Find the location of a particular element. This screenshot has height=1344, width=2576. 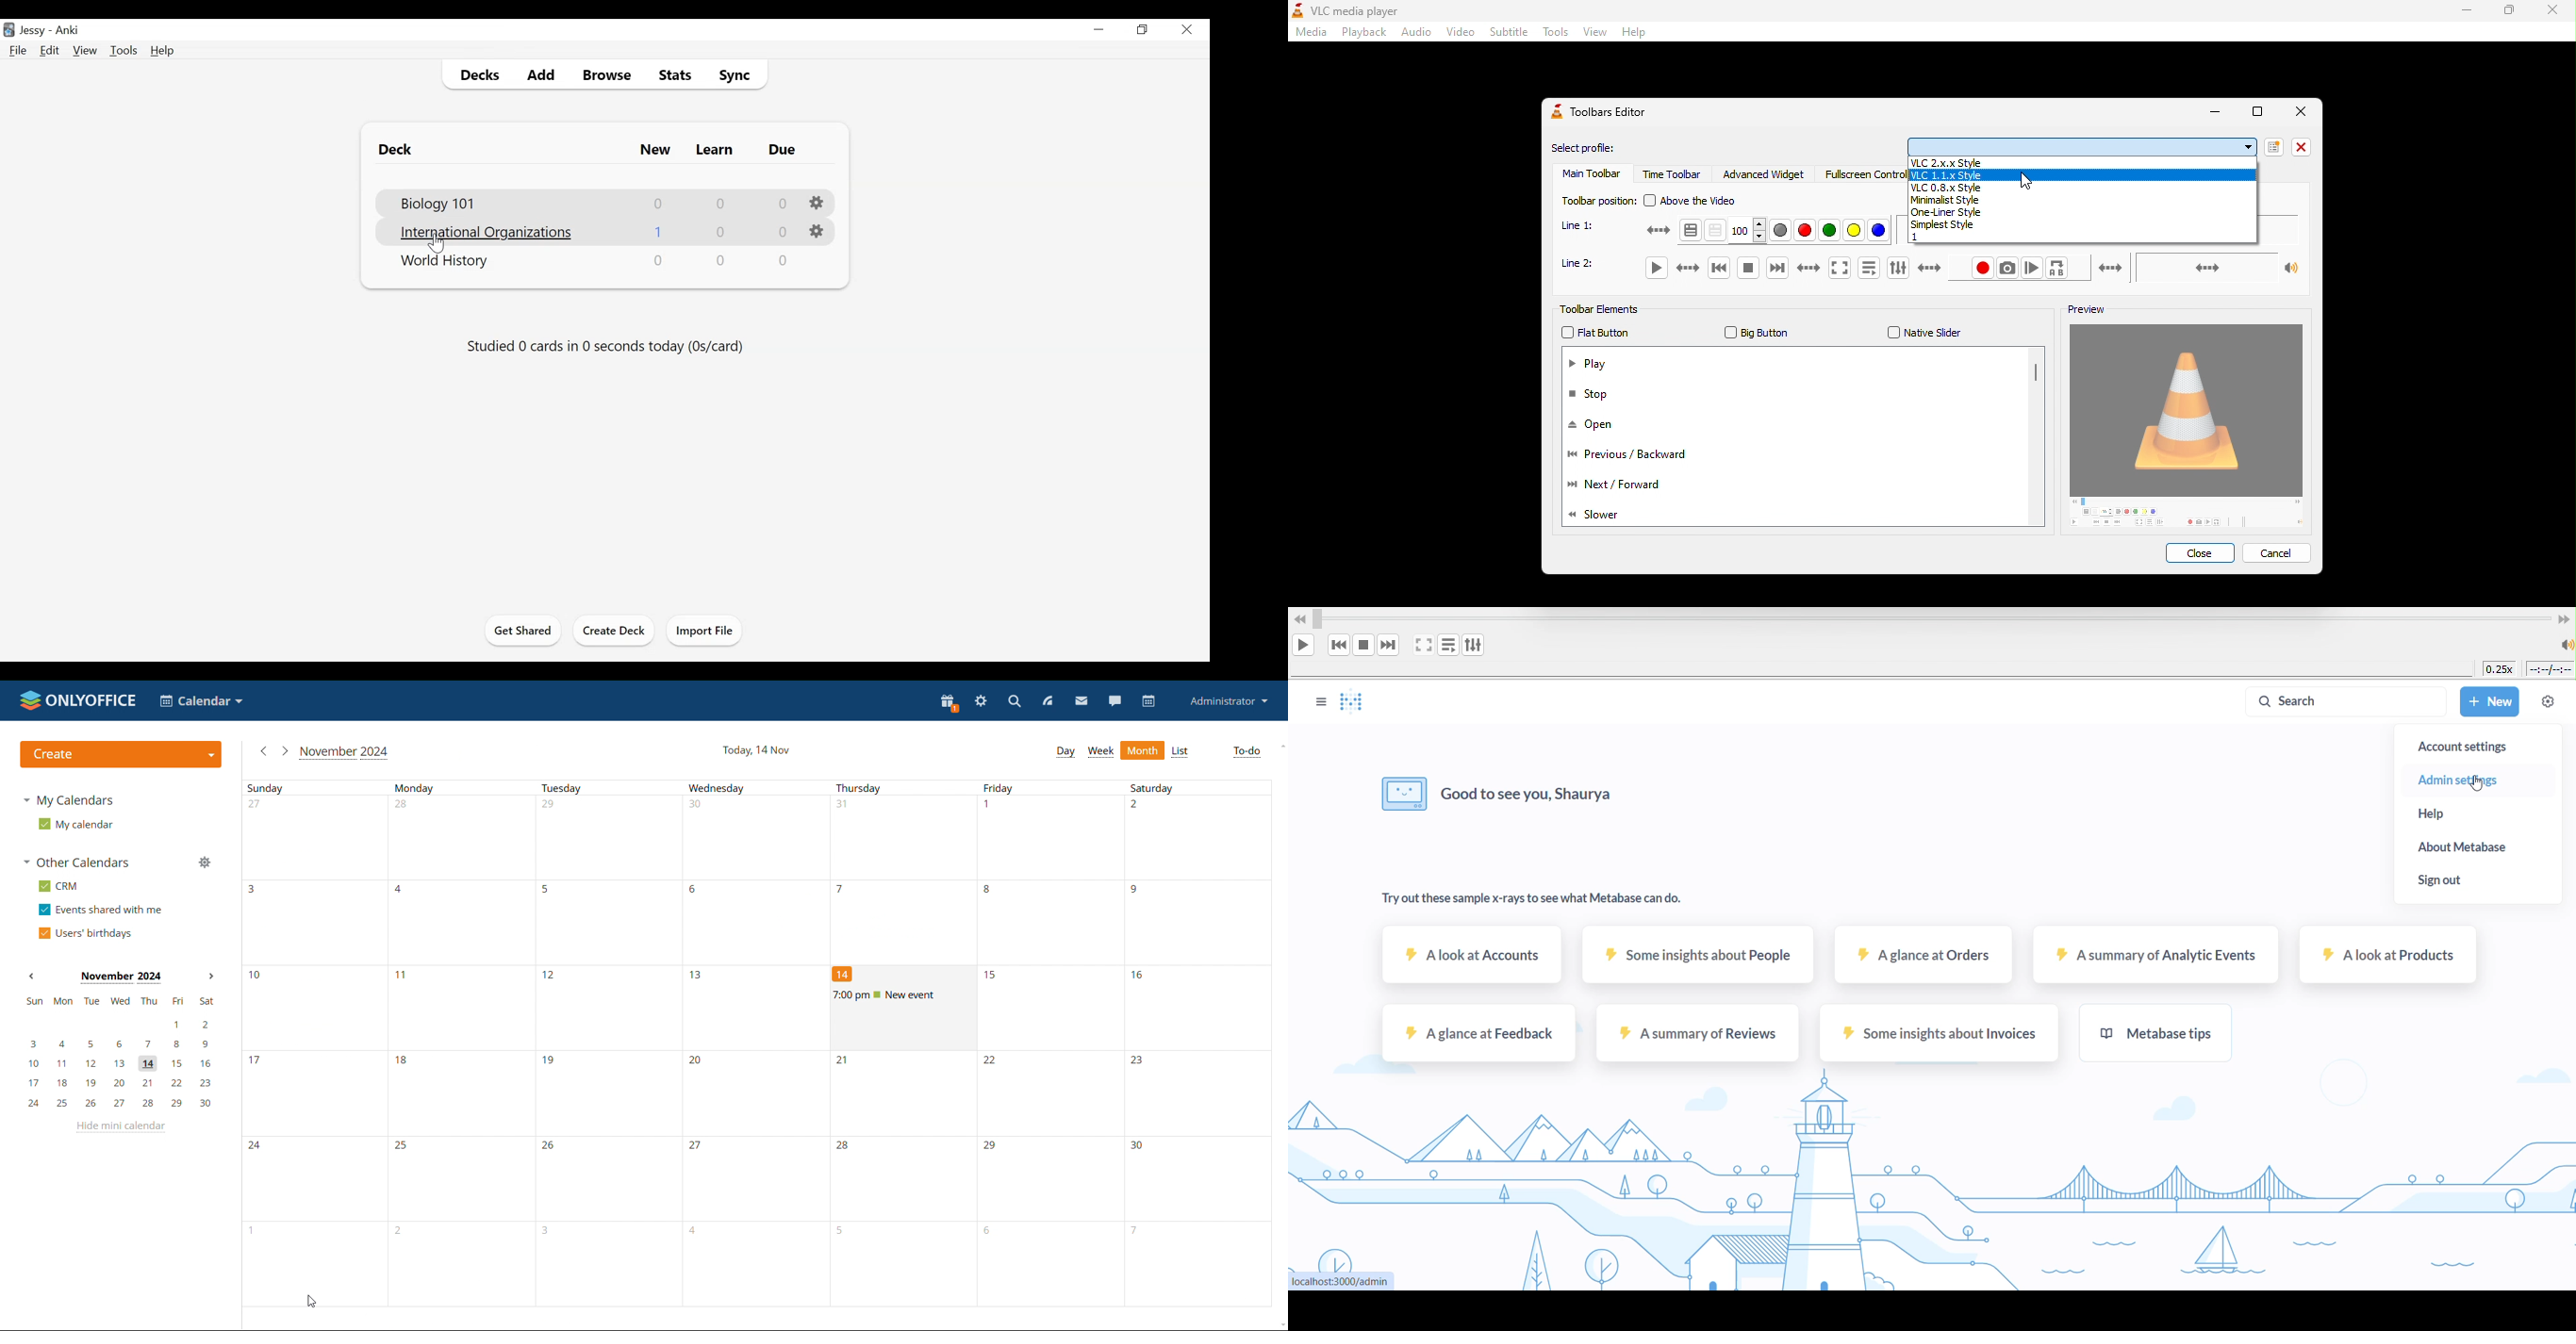

present is located at coordinates (948, 703).